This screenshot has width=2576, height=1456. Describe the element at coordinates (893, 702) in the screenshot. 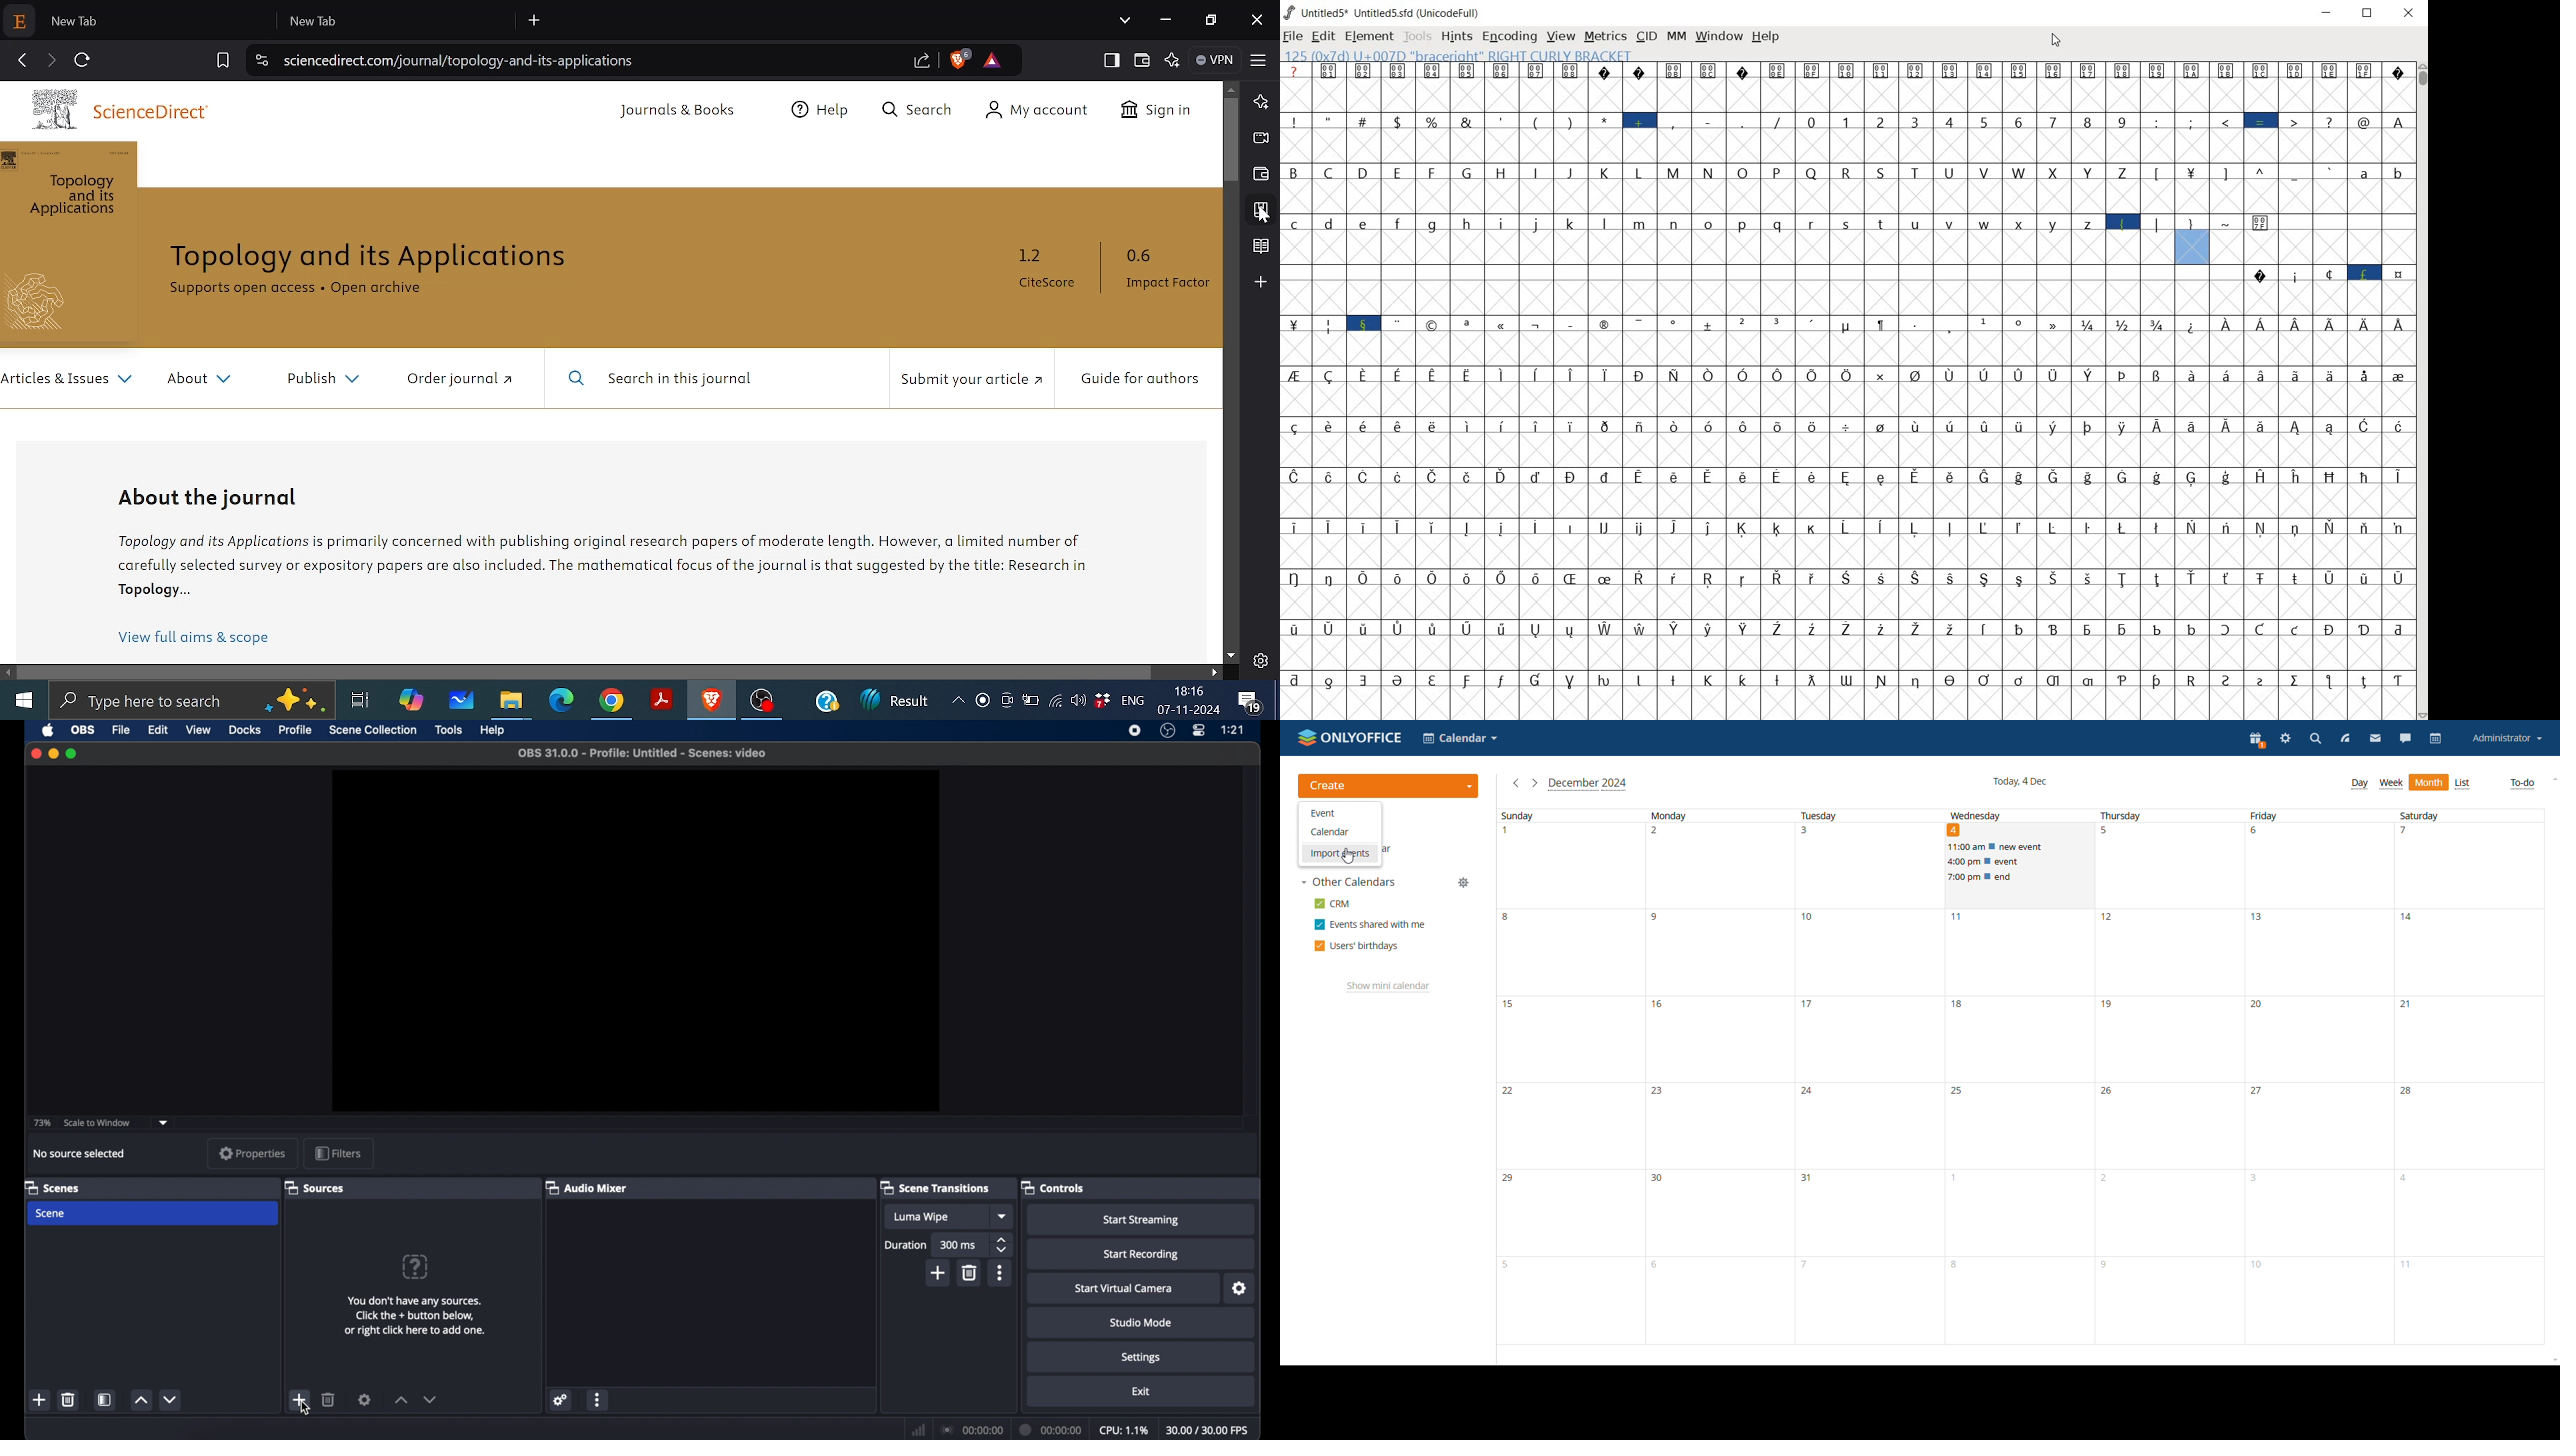

I see `News` at that location.